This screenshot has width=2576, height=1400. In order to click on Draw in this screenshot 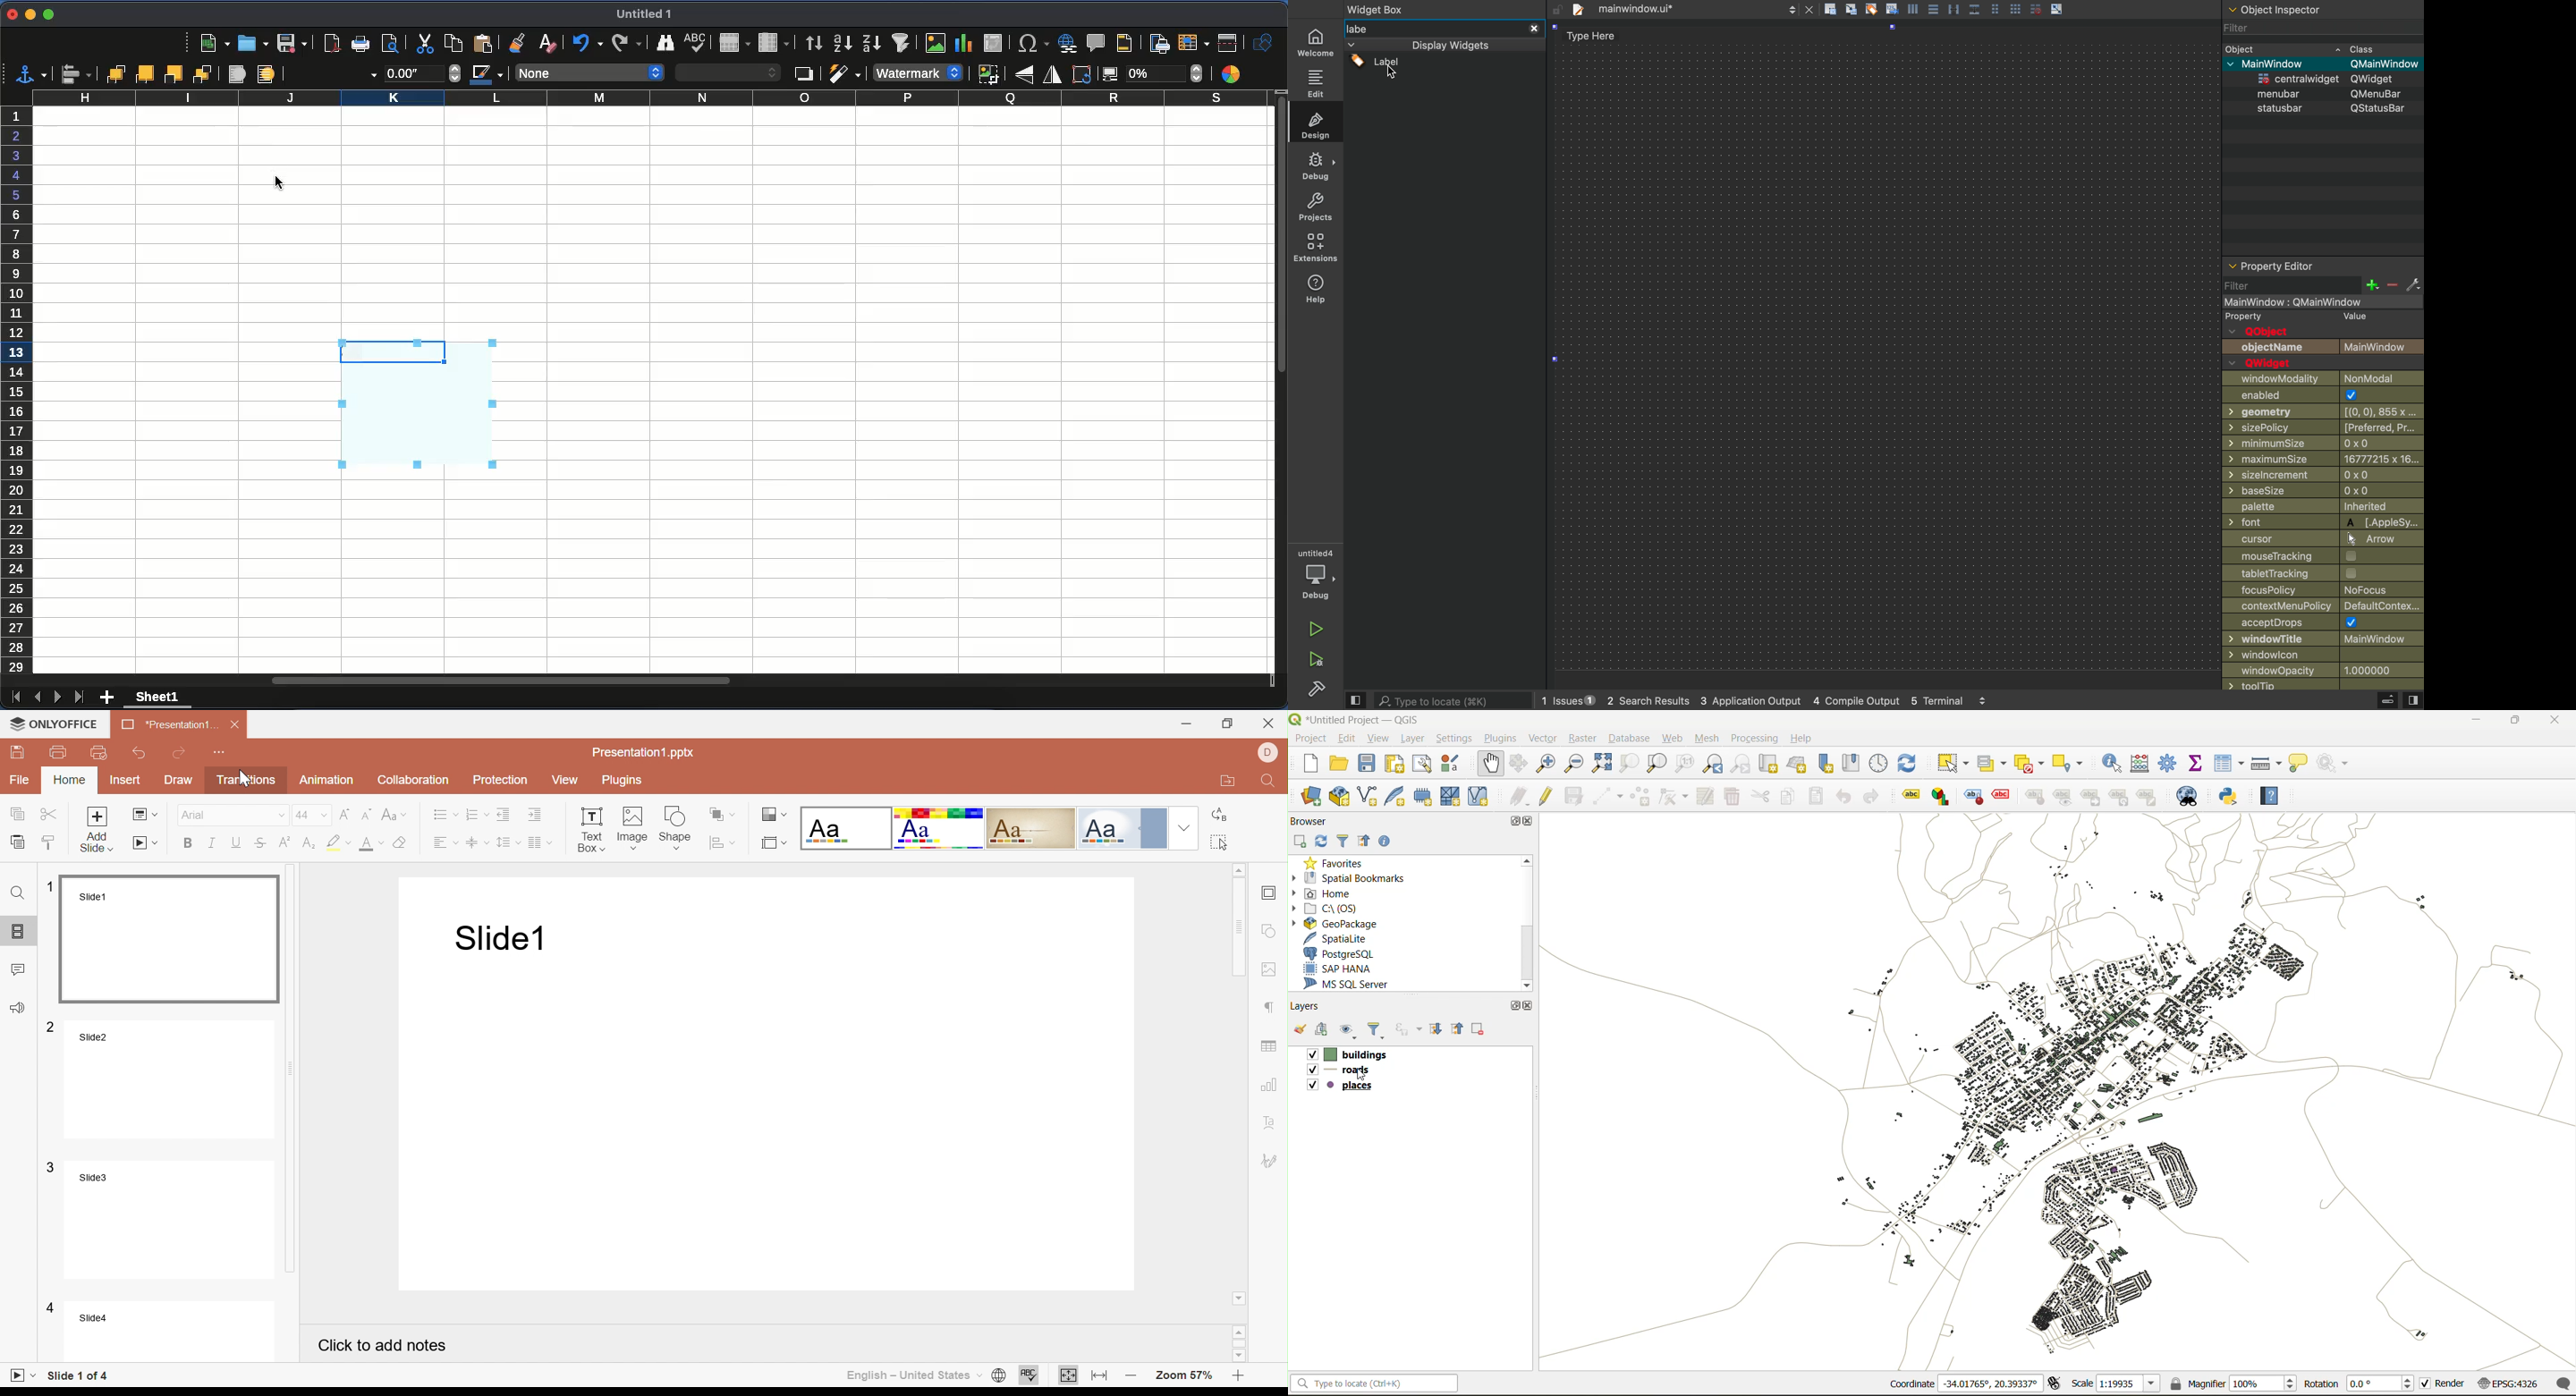, I will do `click(179, 780)`.